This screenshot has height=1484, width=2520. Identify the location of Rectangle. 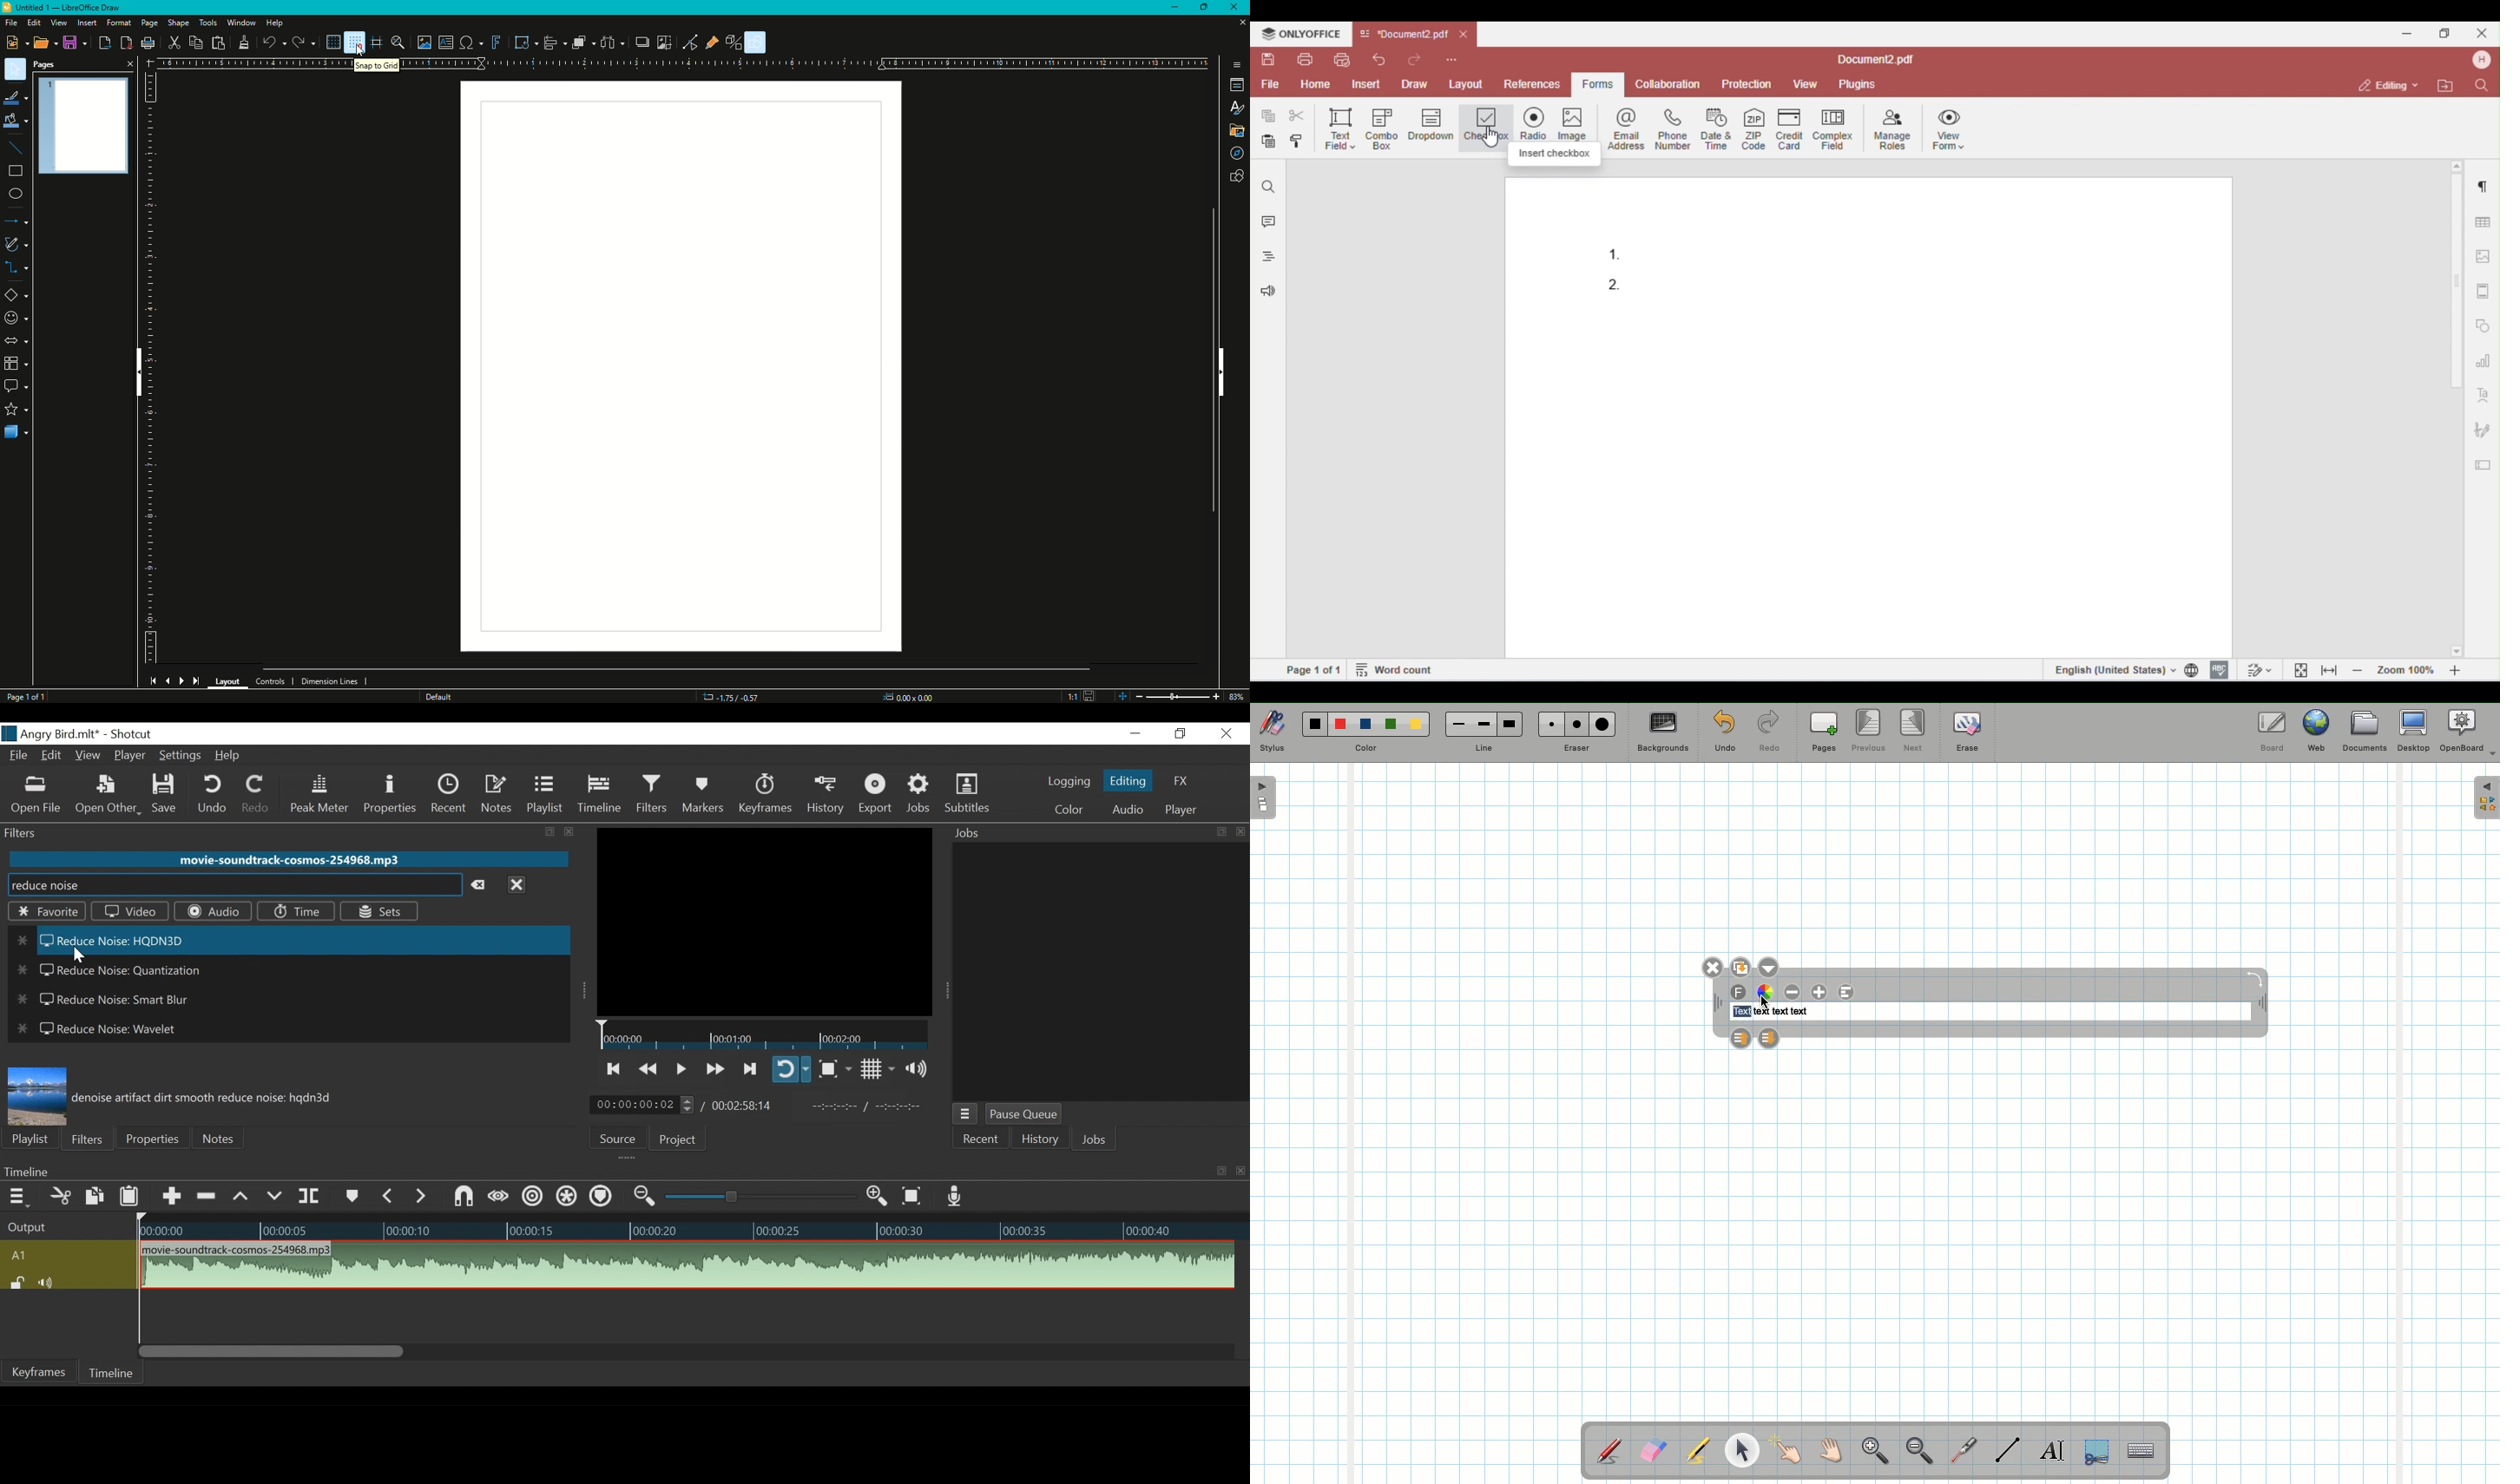
(19, 171).